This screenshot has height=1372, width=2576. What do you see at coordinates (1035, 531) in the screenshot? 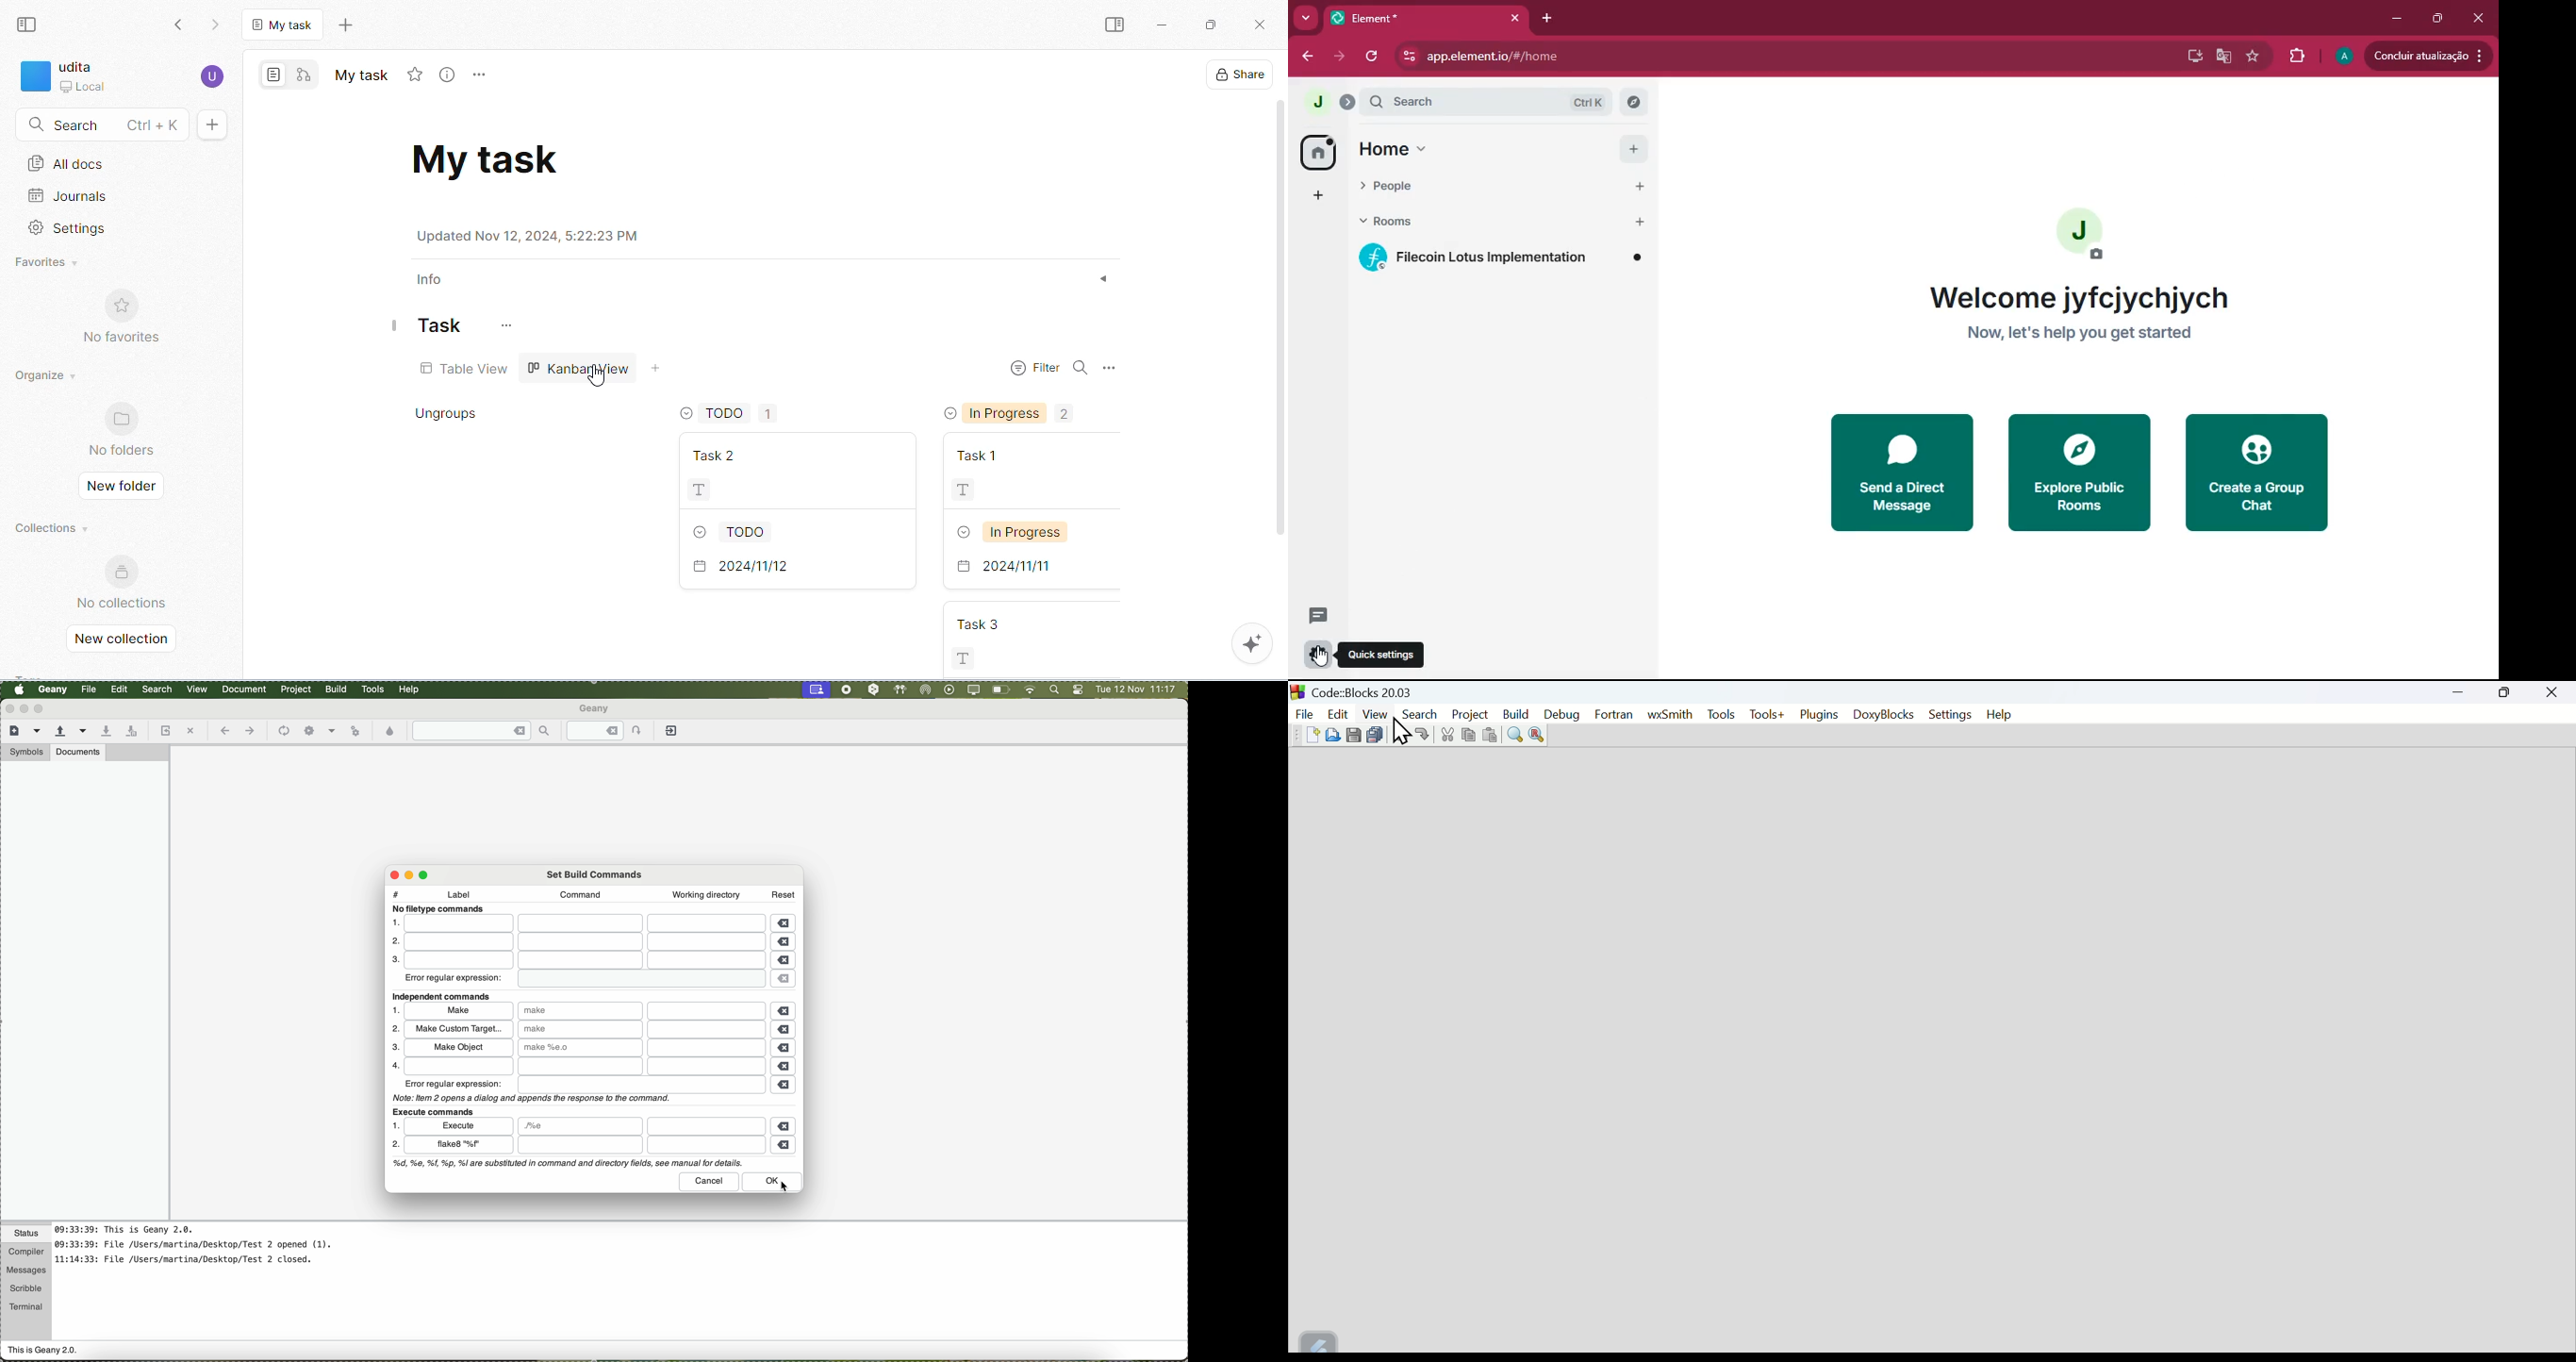
I see `In Progress` at bounding box center [1035, 531].